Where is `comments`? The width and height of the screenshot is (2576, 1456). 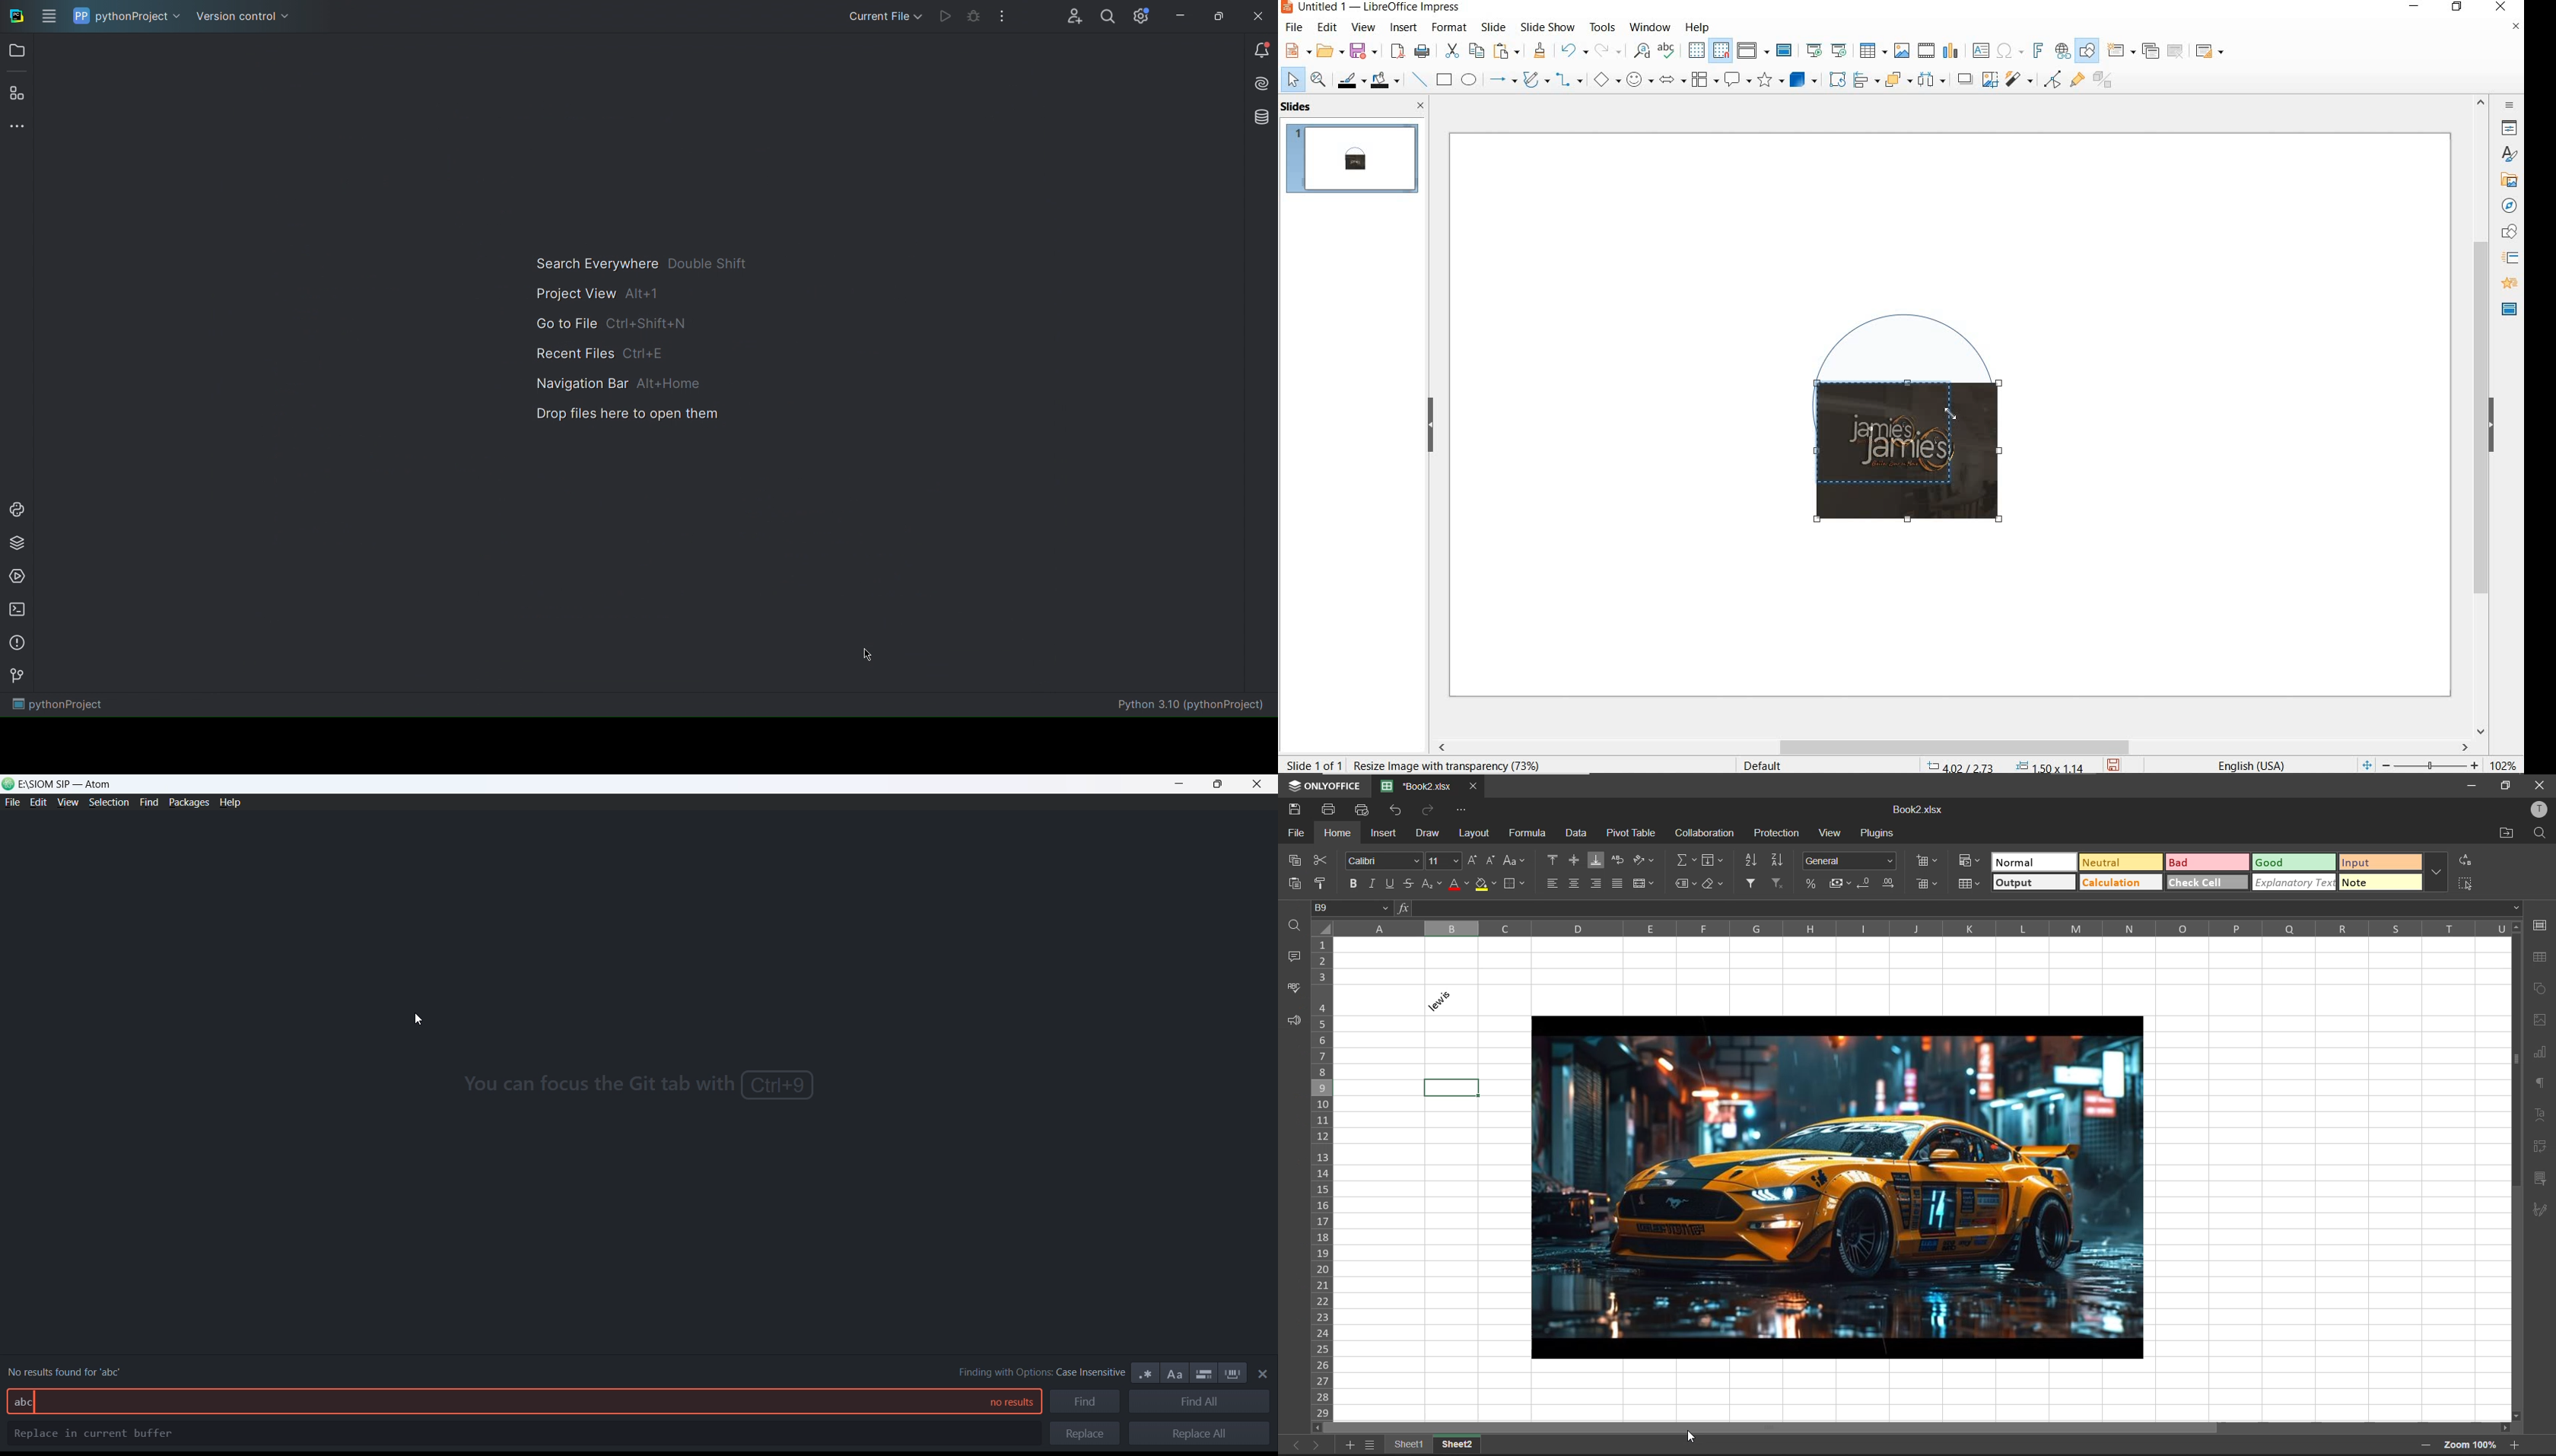 comments is located at coordinates (1291, 955).